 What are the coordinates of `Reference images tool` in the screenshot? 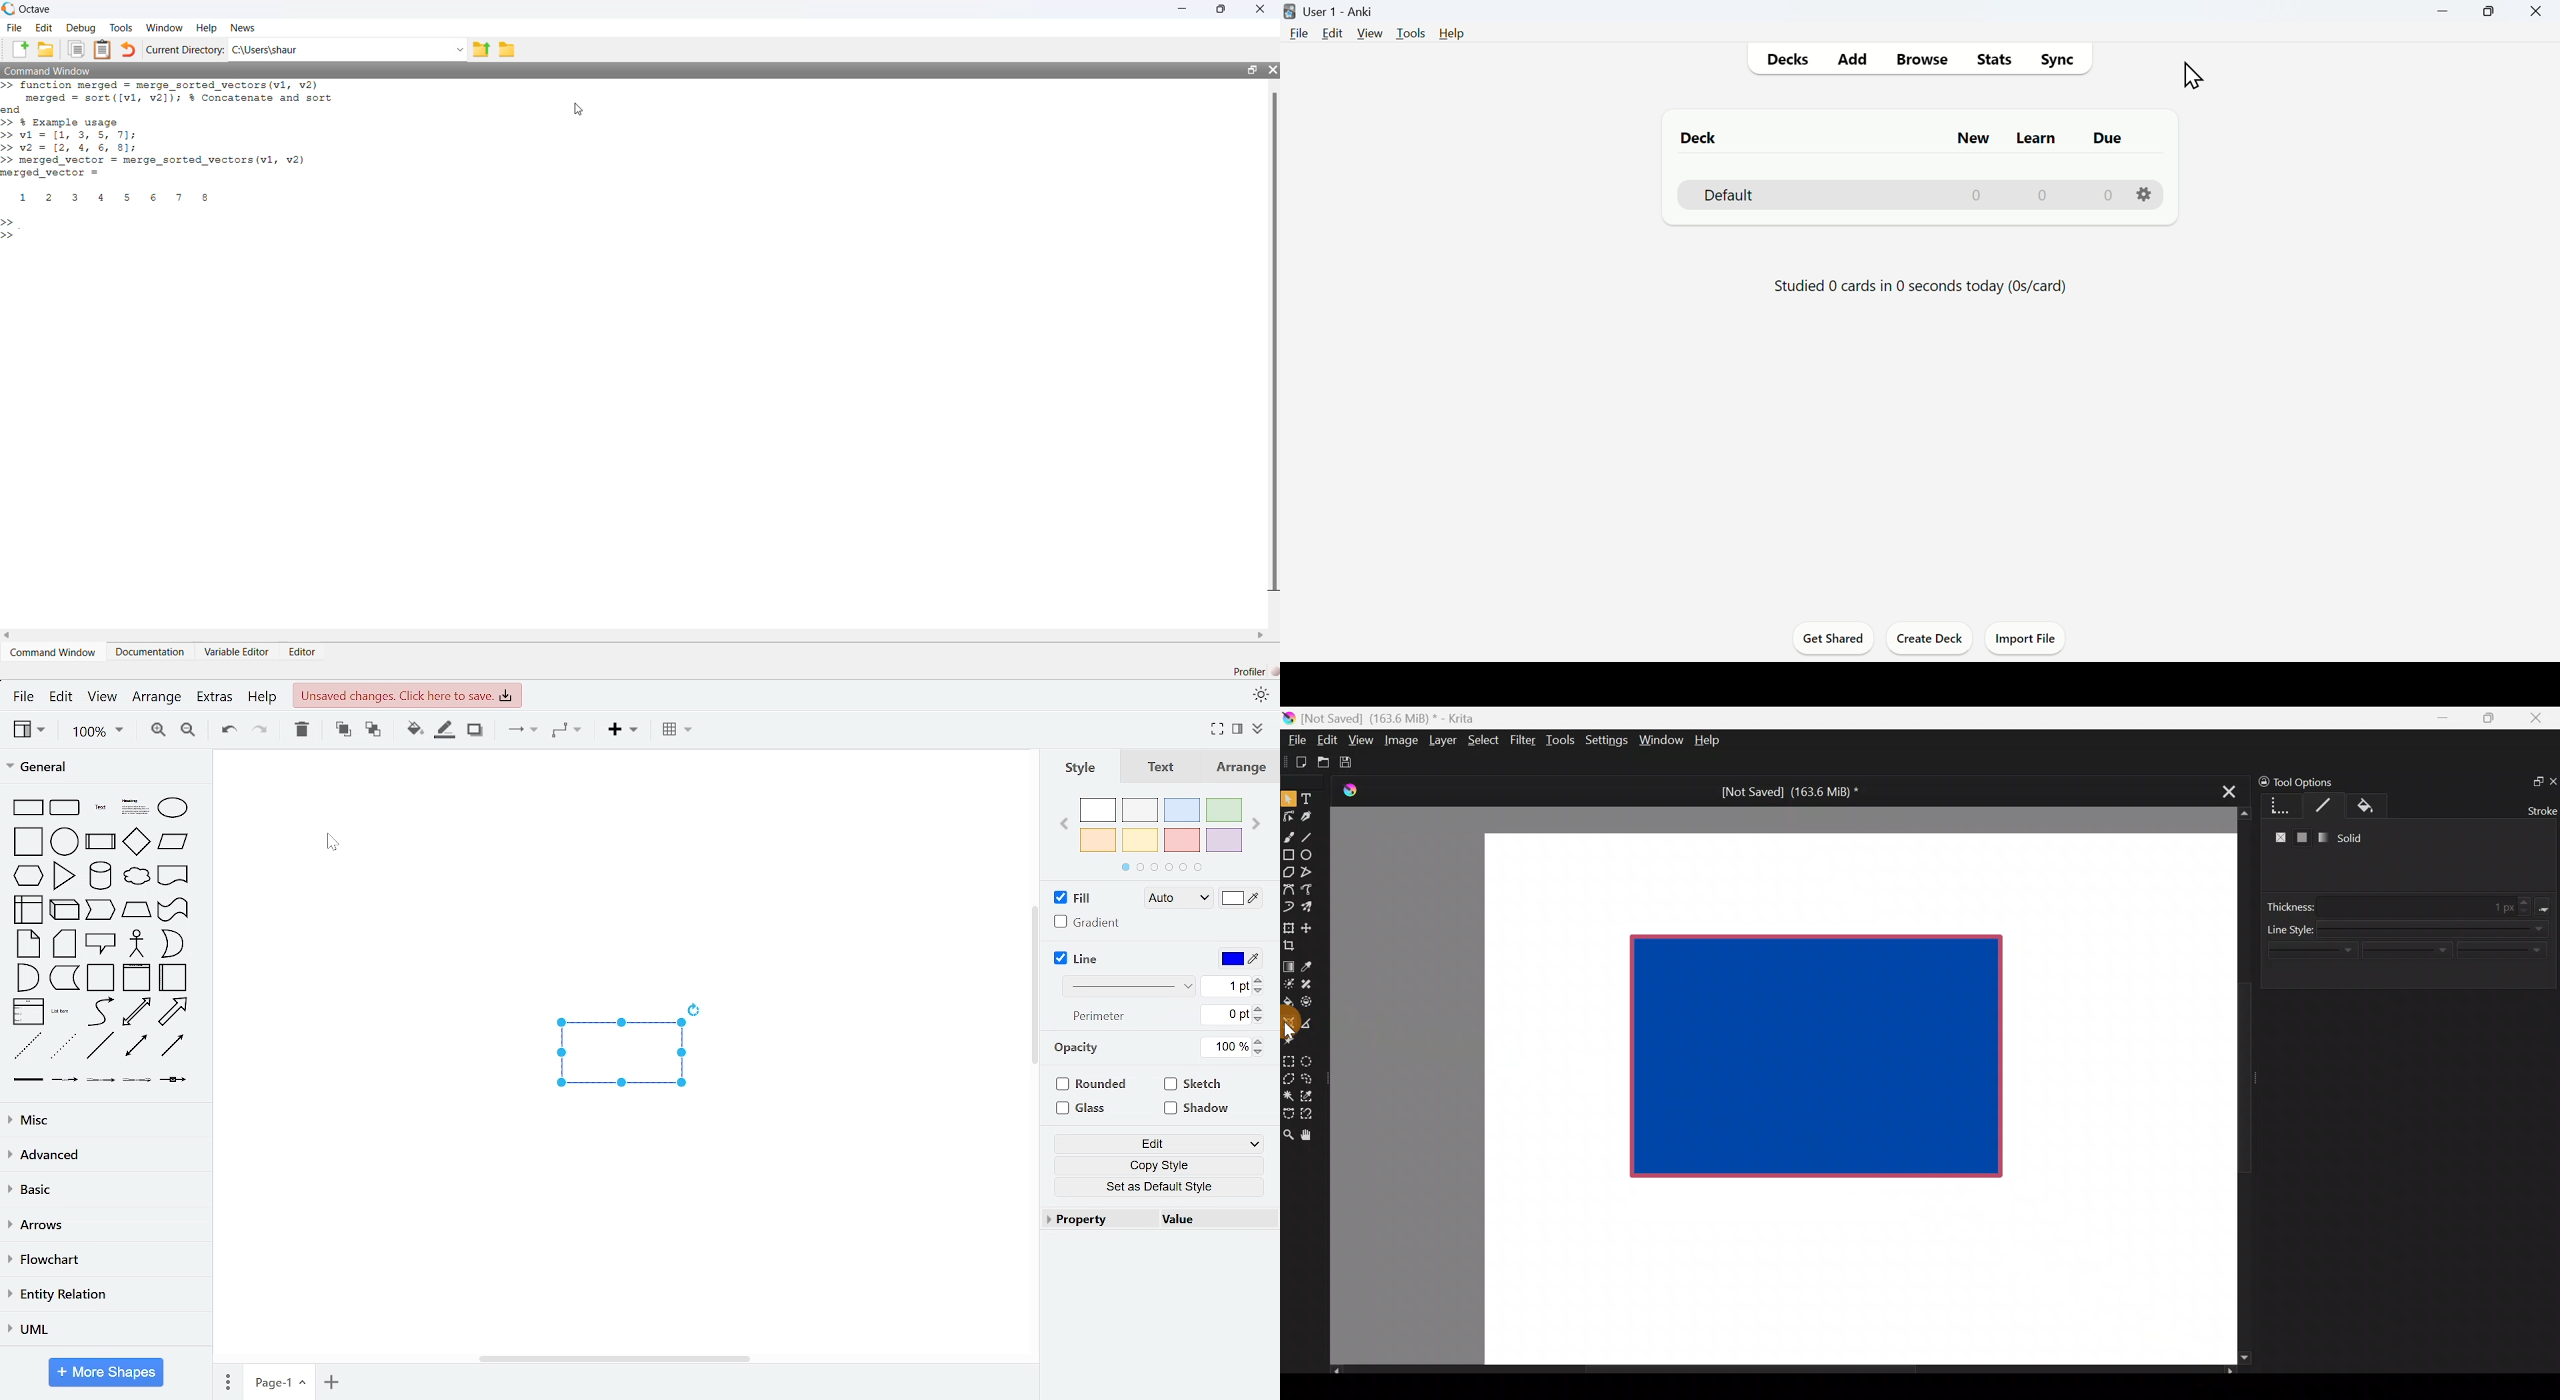 It's located at (1293, 1043).